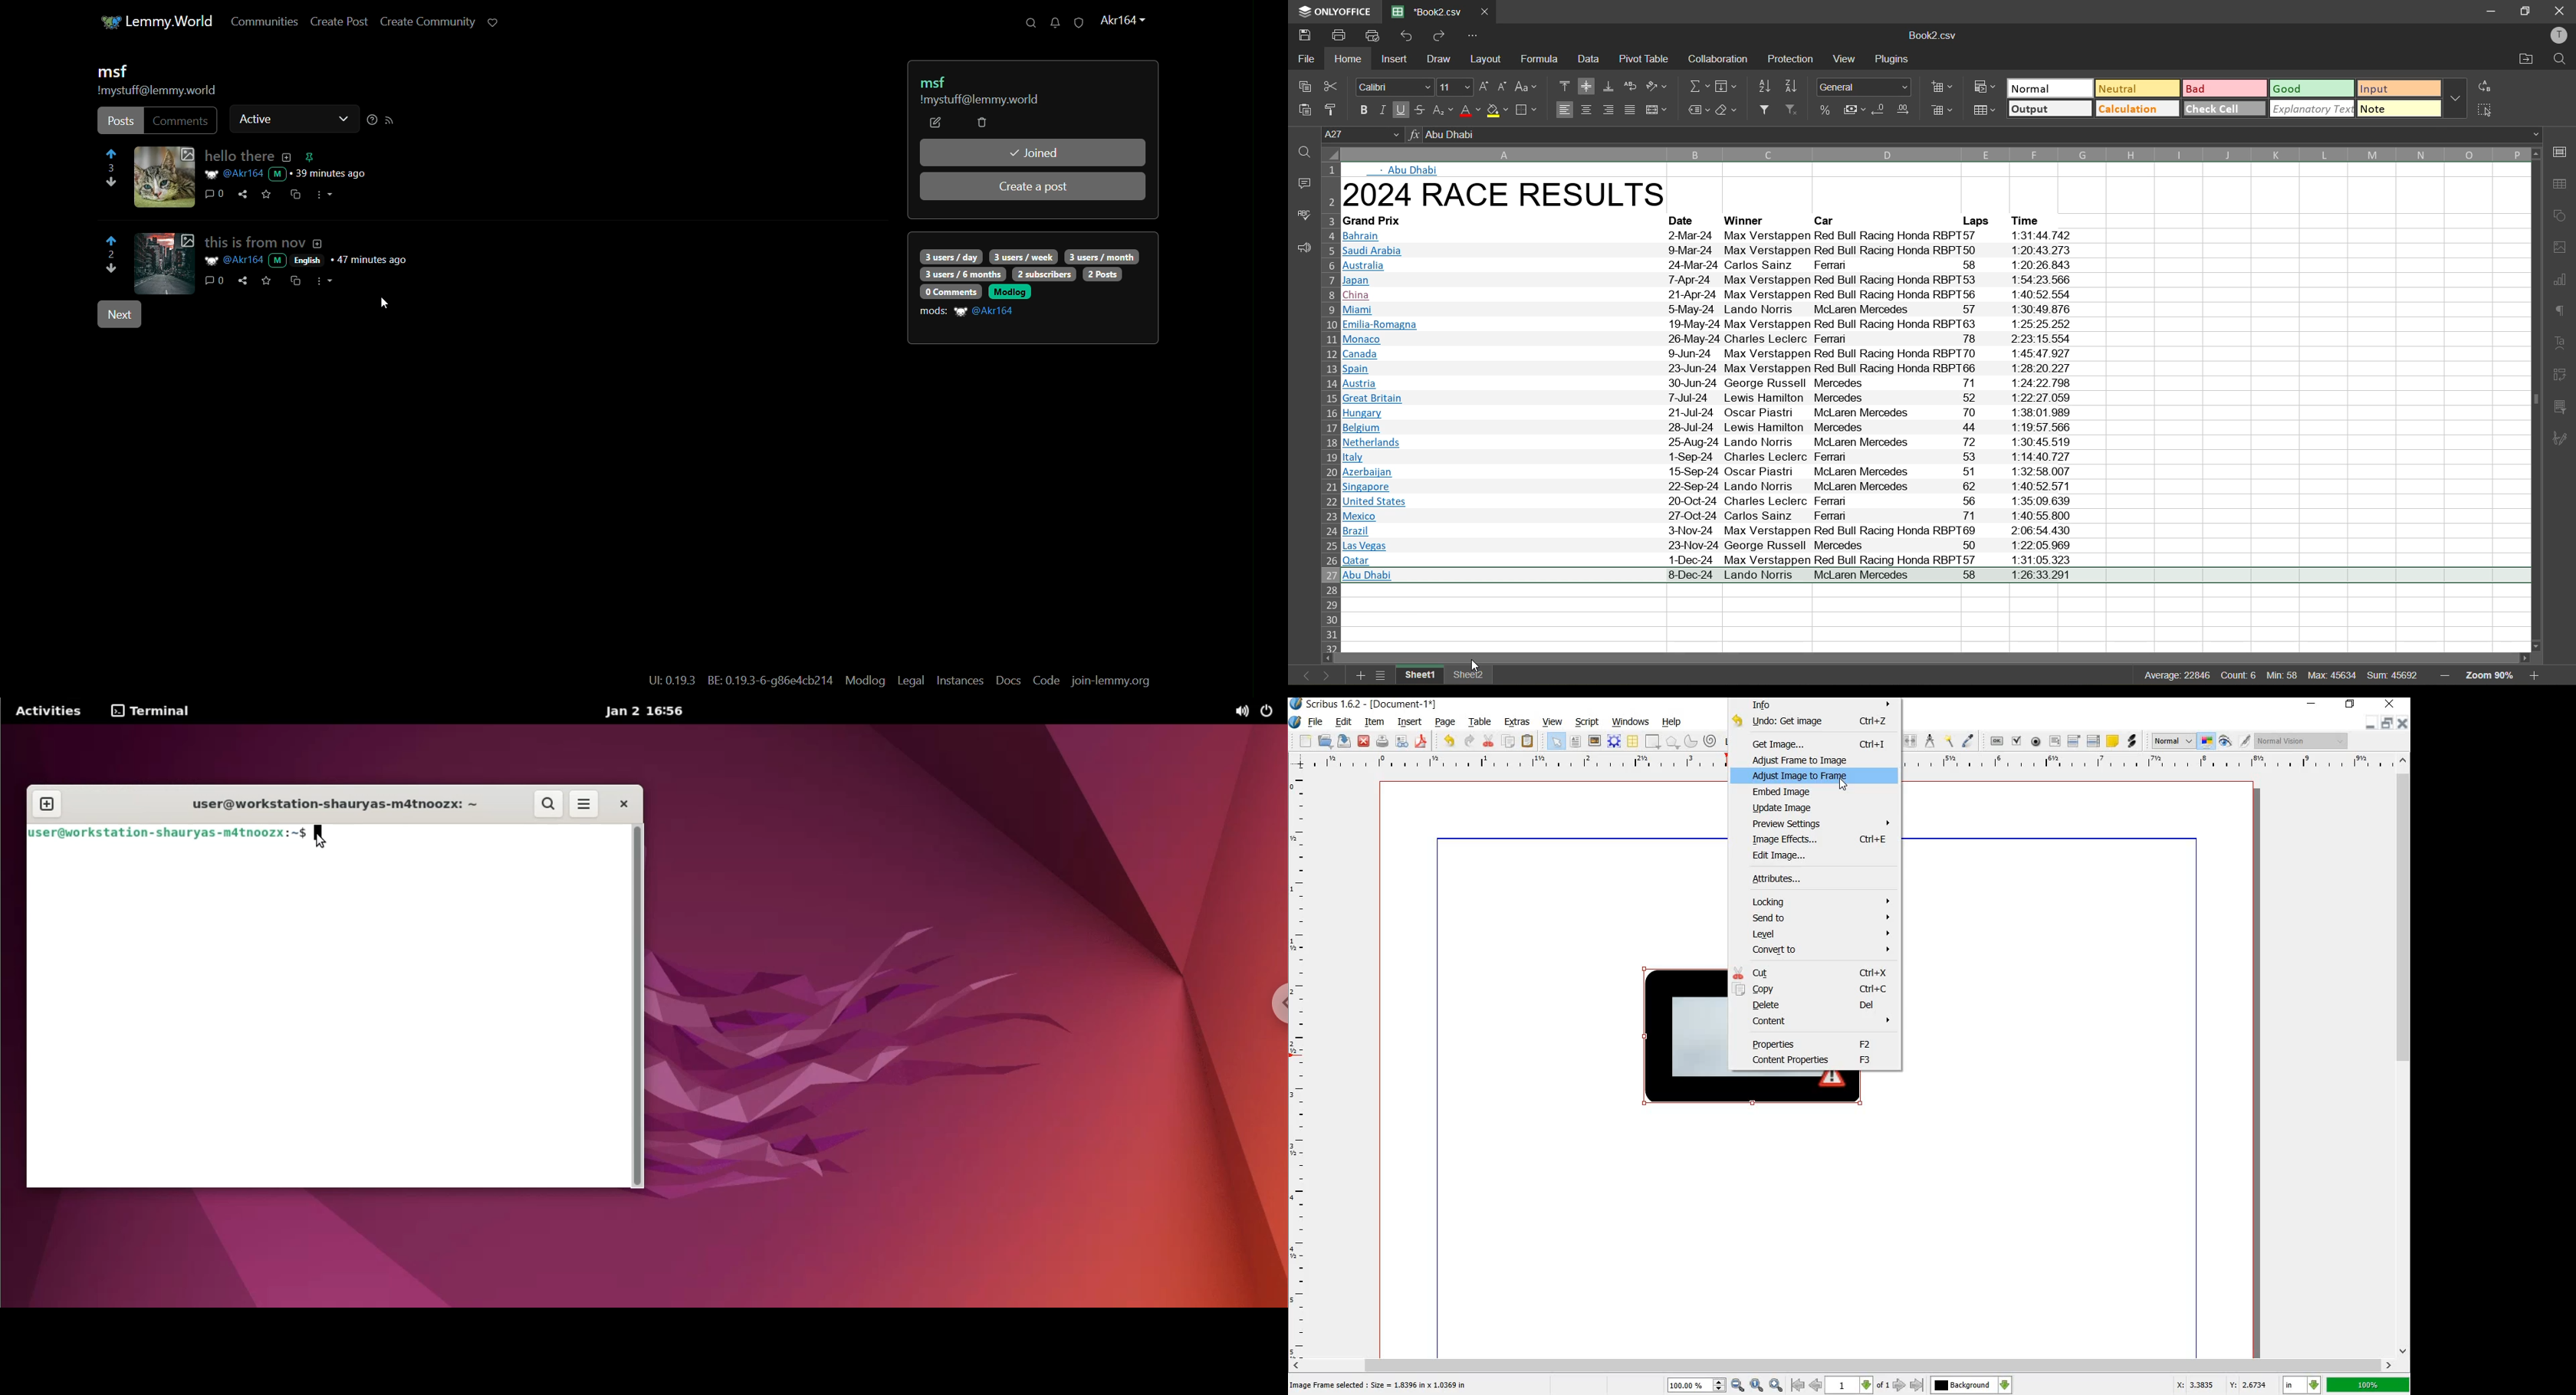 This screenshot has height=1400, width=2576. What do you see at coordinates (2314, 109) in the screenshot?
I see `explanatory text` at bounding box center [2314, 109].